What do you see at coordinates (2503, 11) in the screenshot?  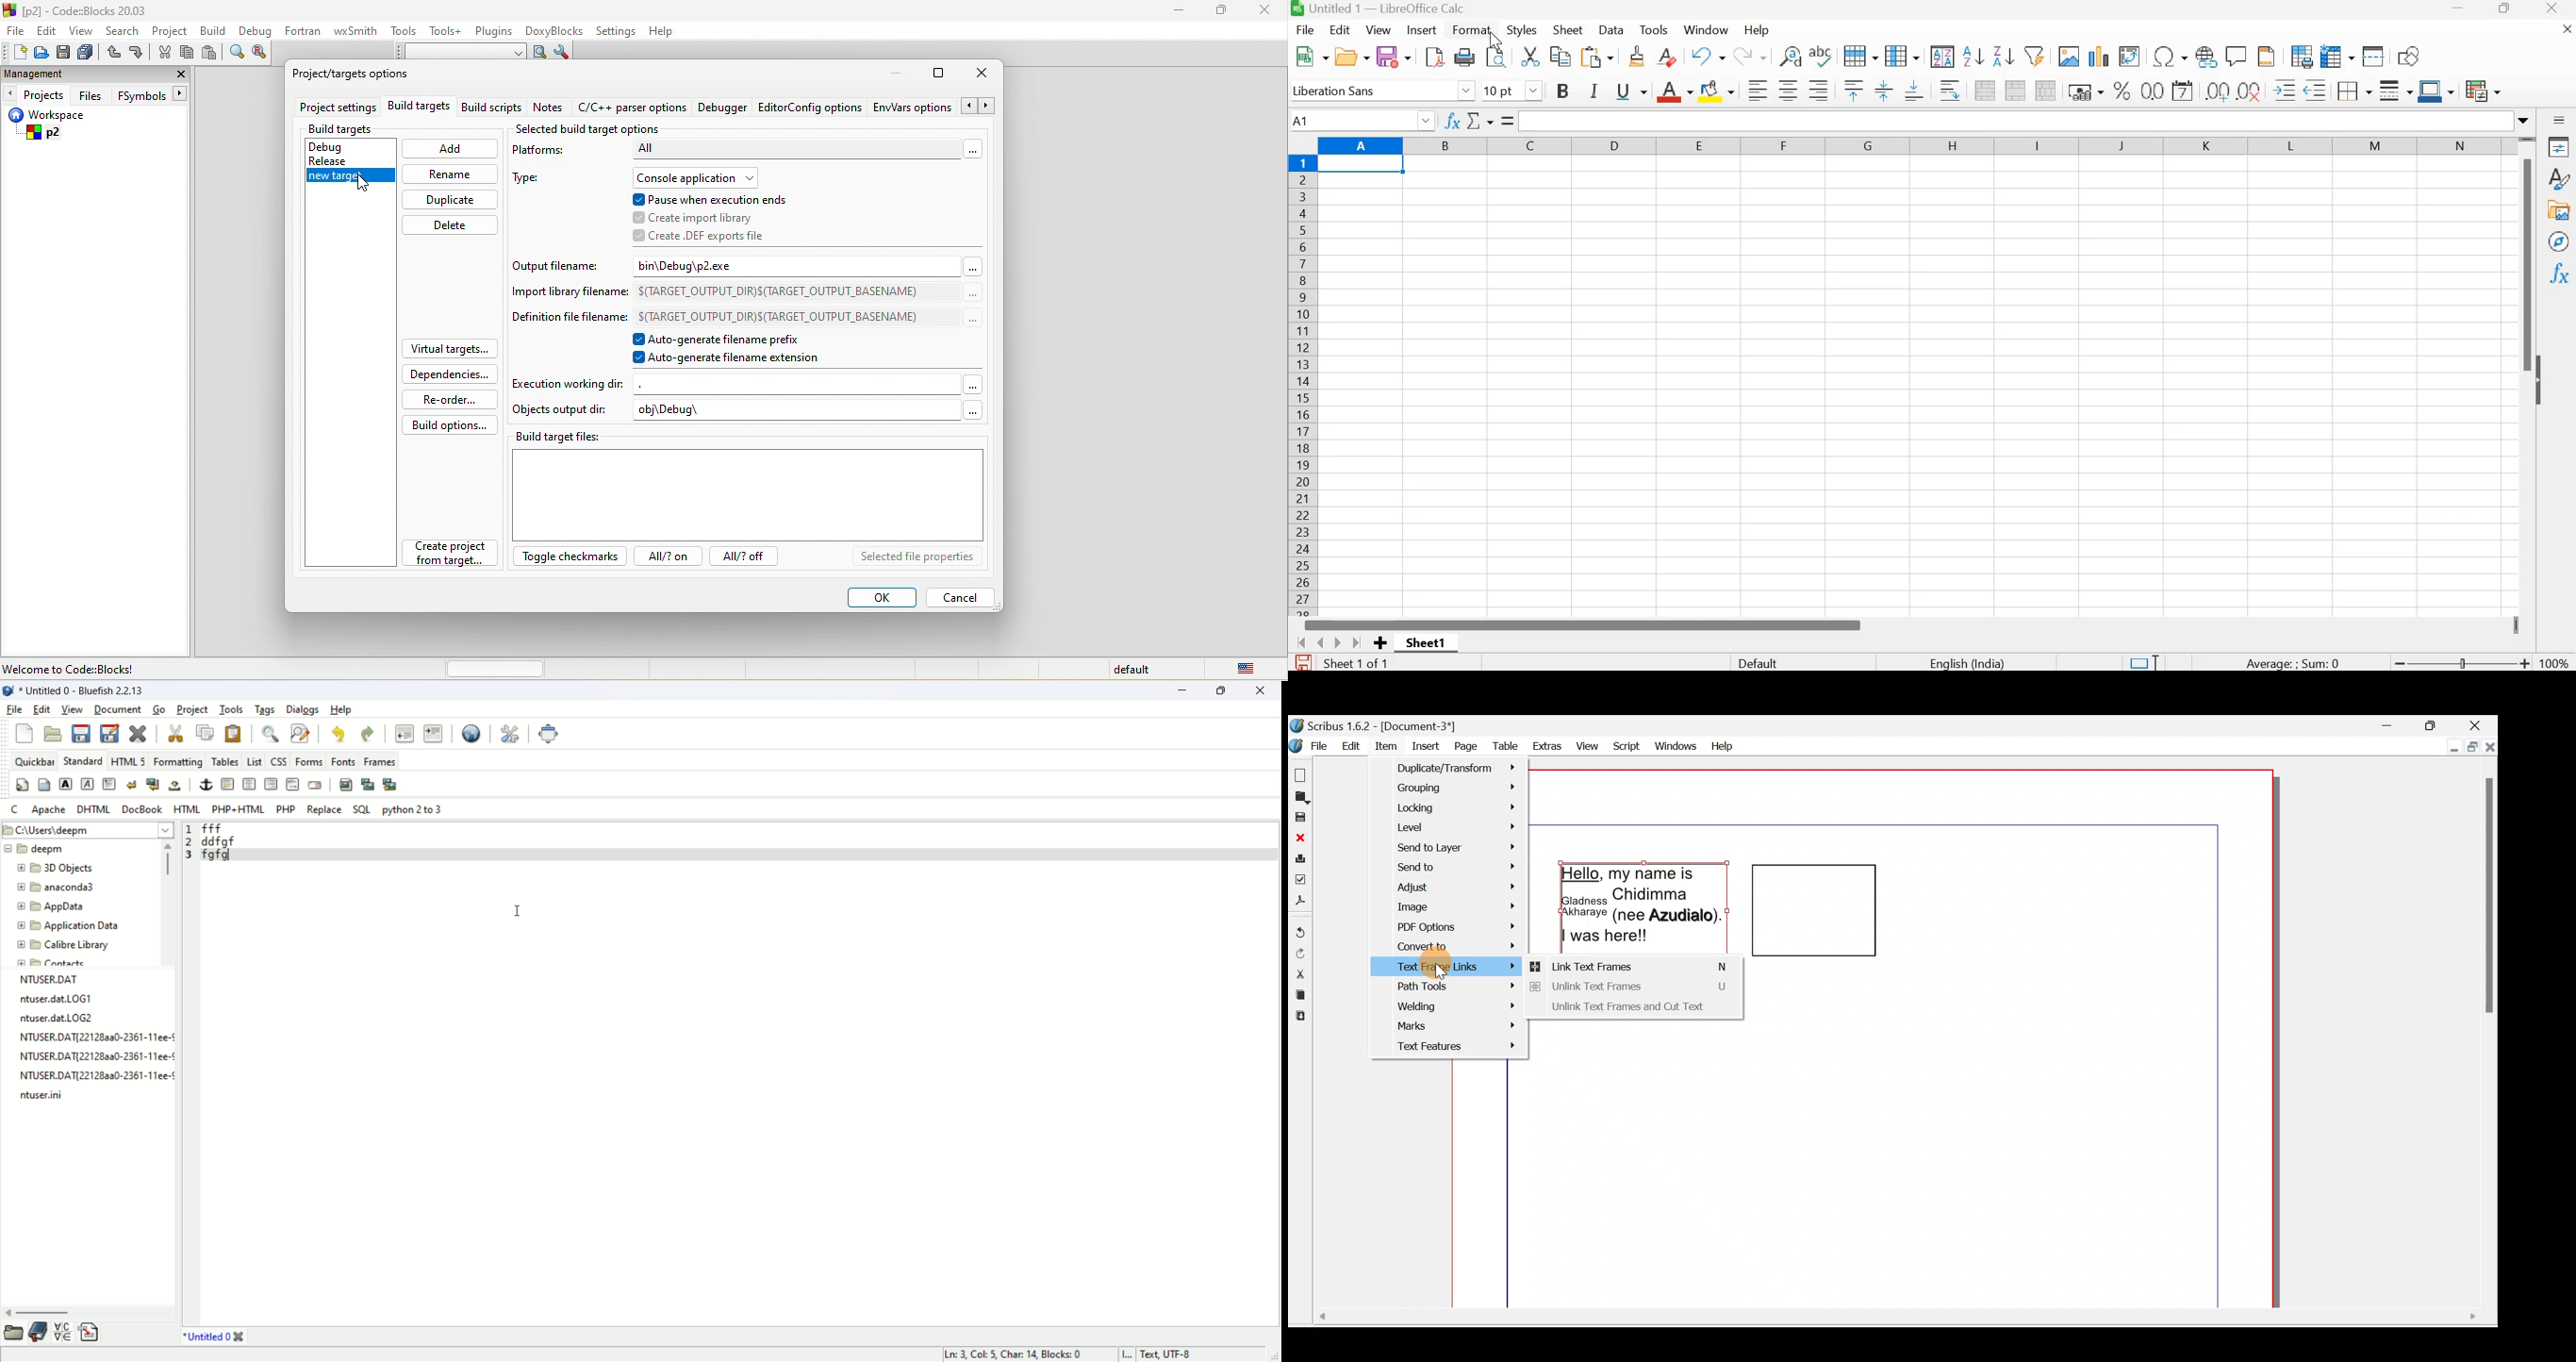 I see `Maximize` at bounding box center [2503, 11].